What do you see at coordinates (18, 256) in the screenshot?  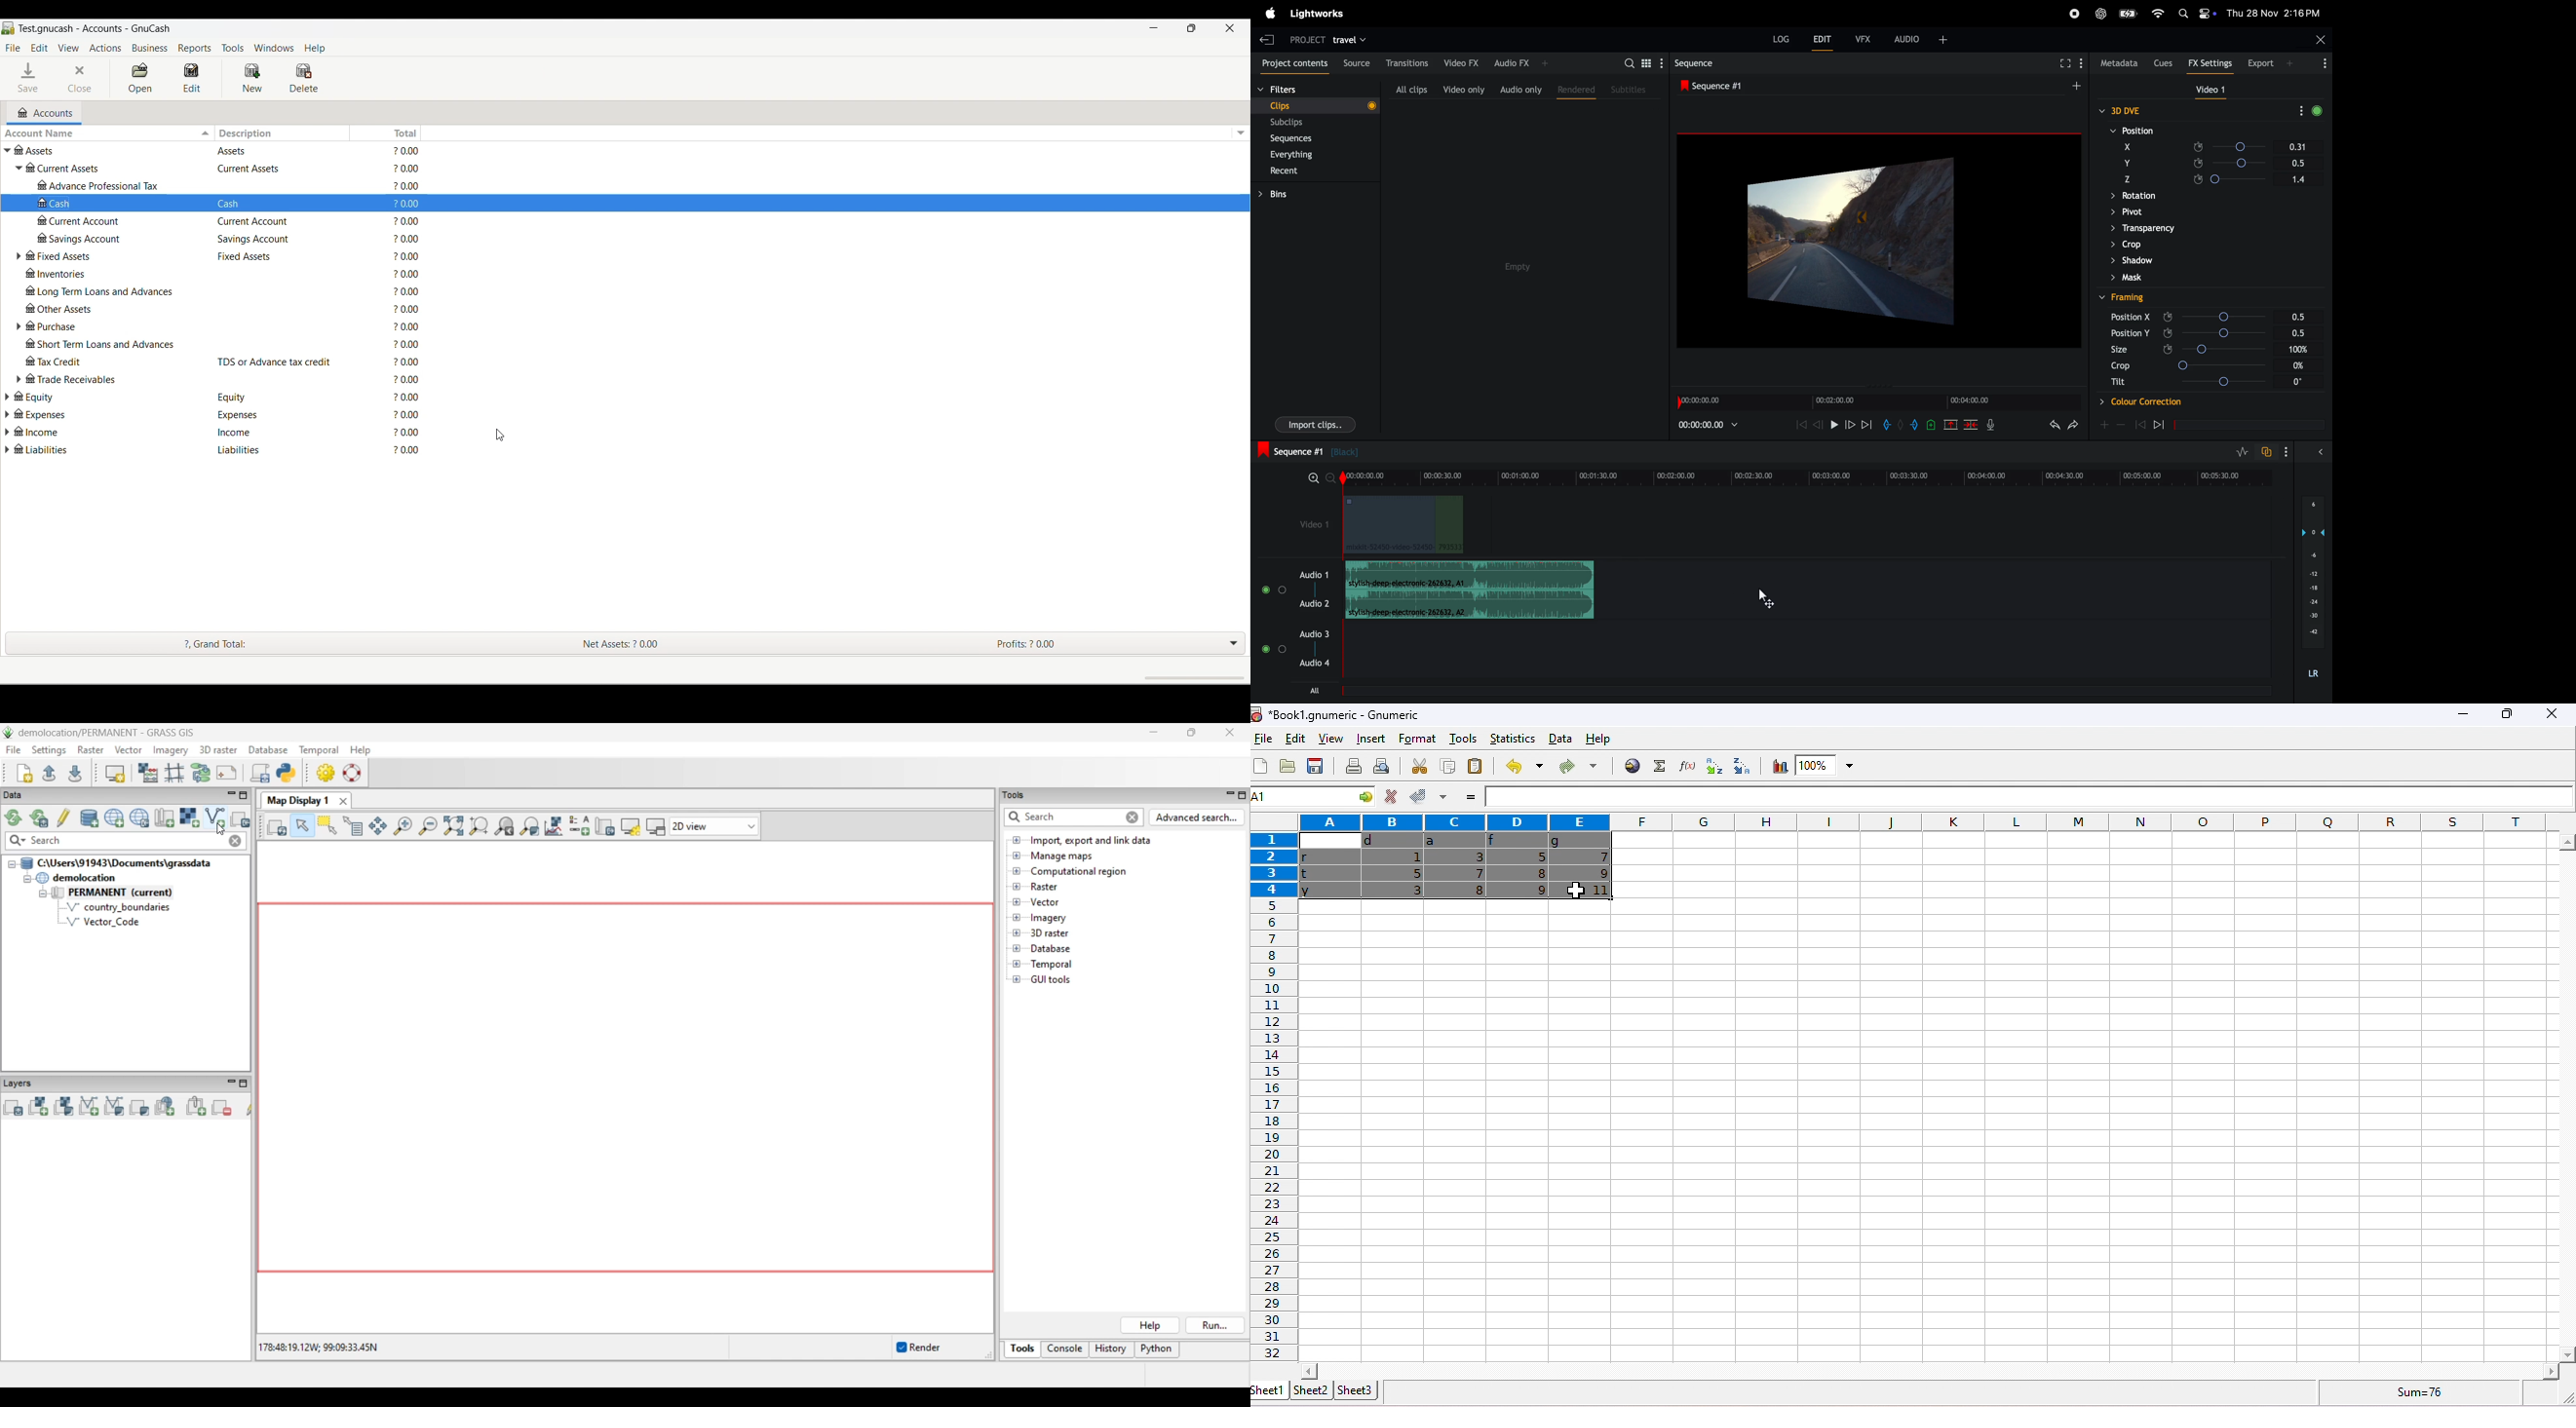 I see `Expand Fixed Assets` at bounding box center [18, 256].